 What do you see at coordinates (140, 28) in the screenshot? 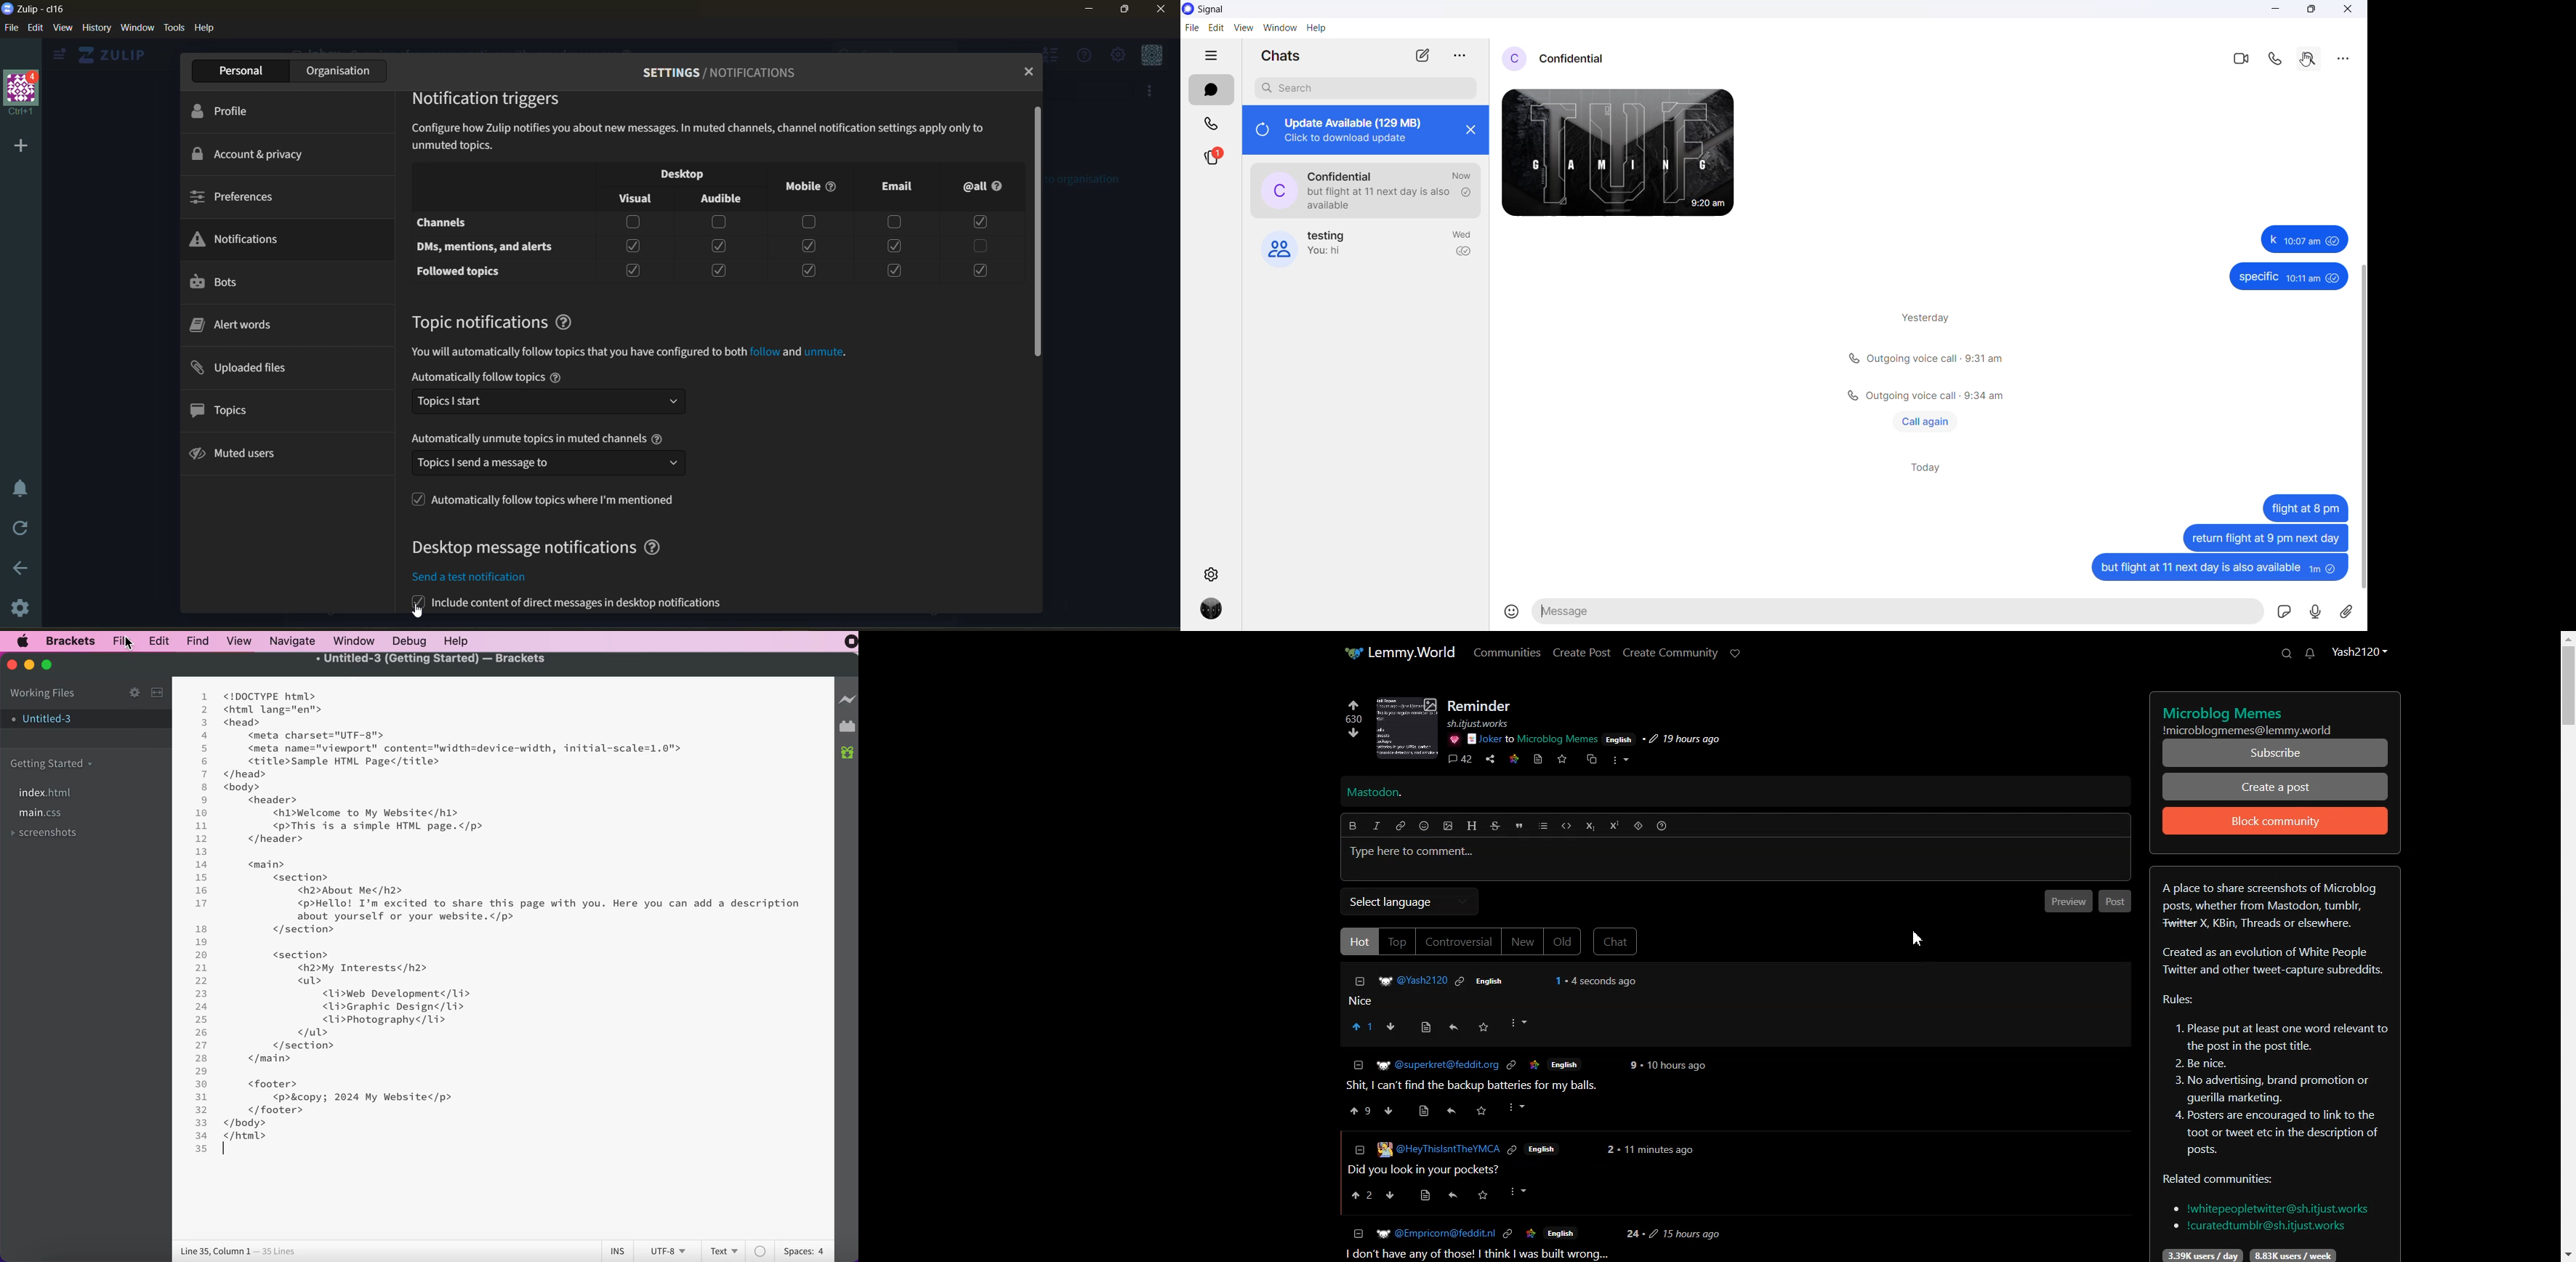
I see `window` at bounding box center [140, 28].